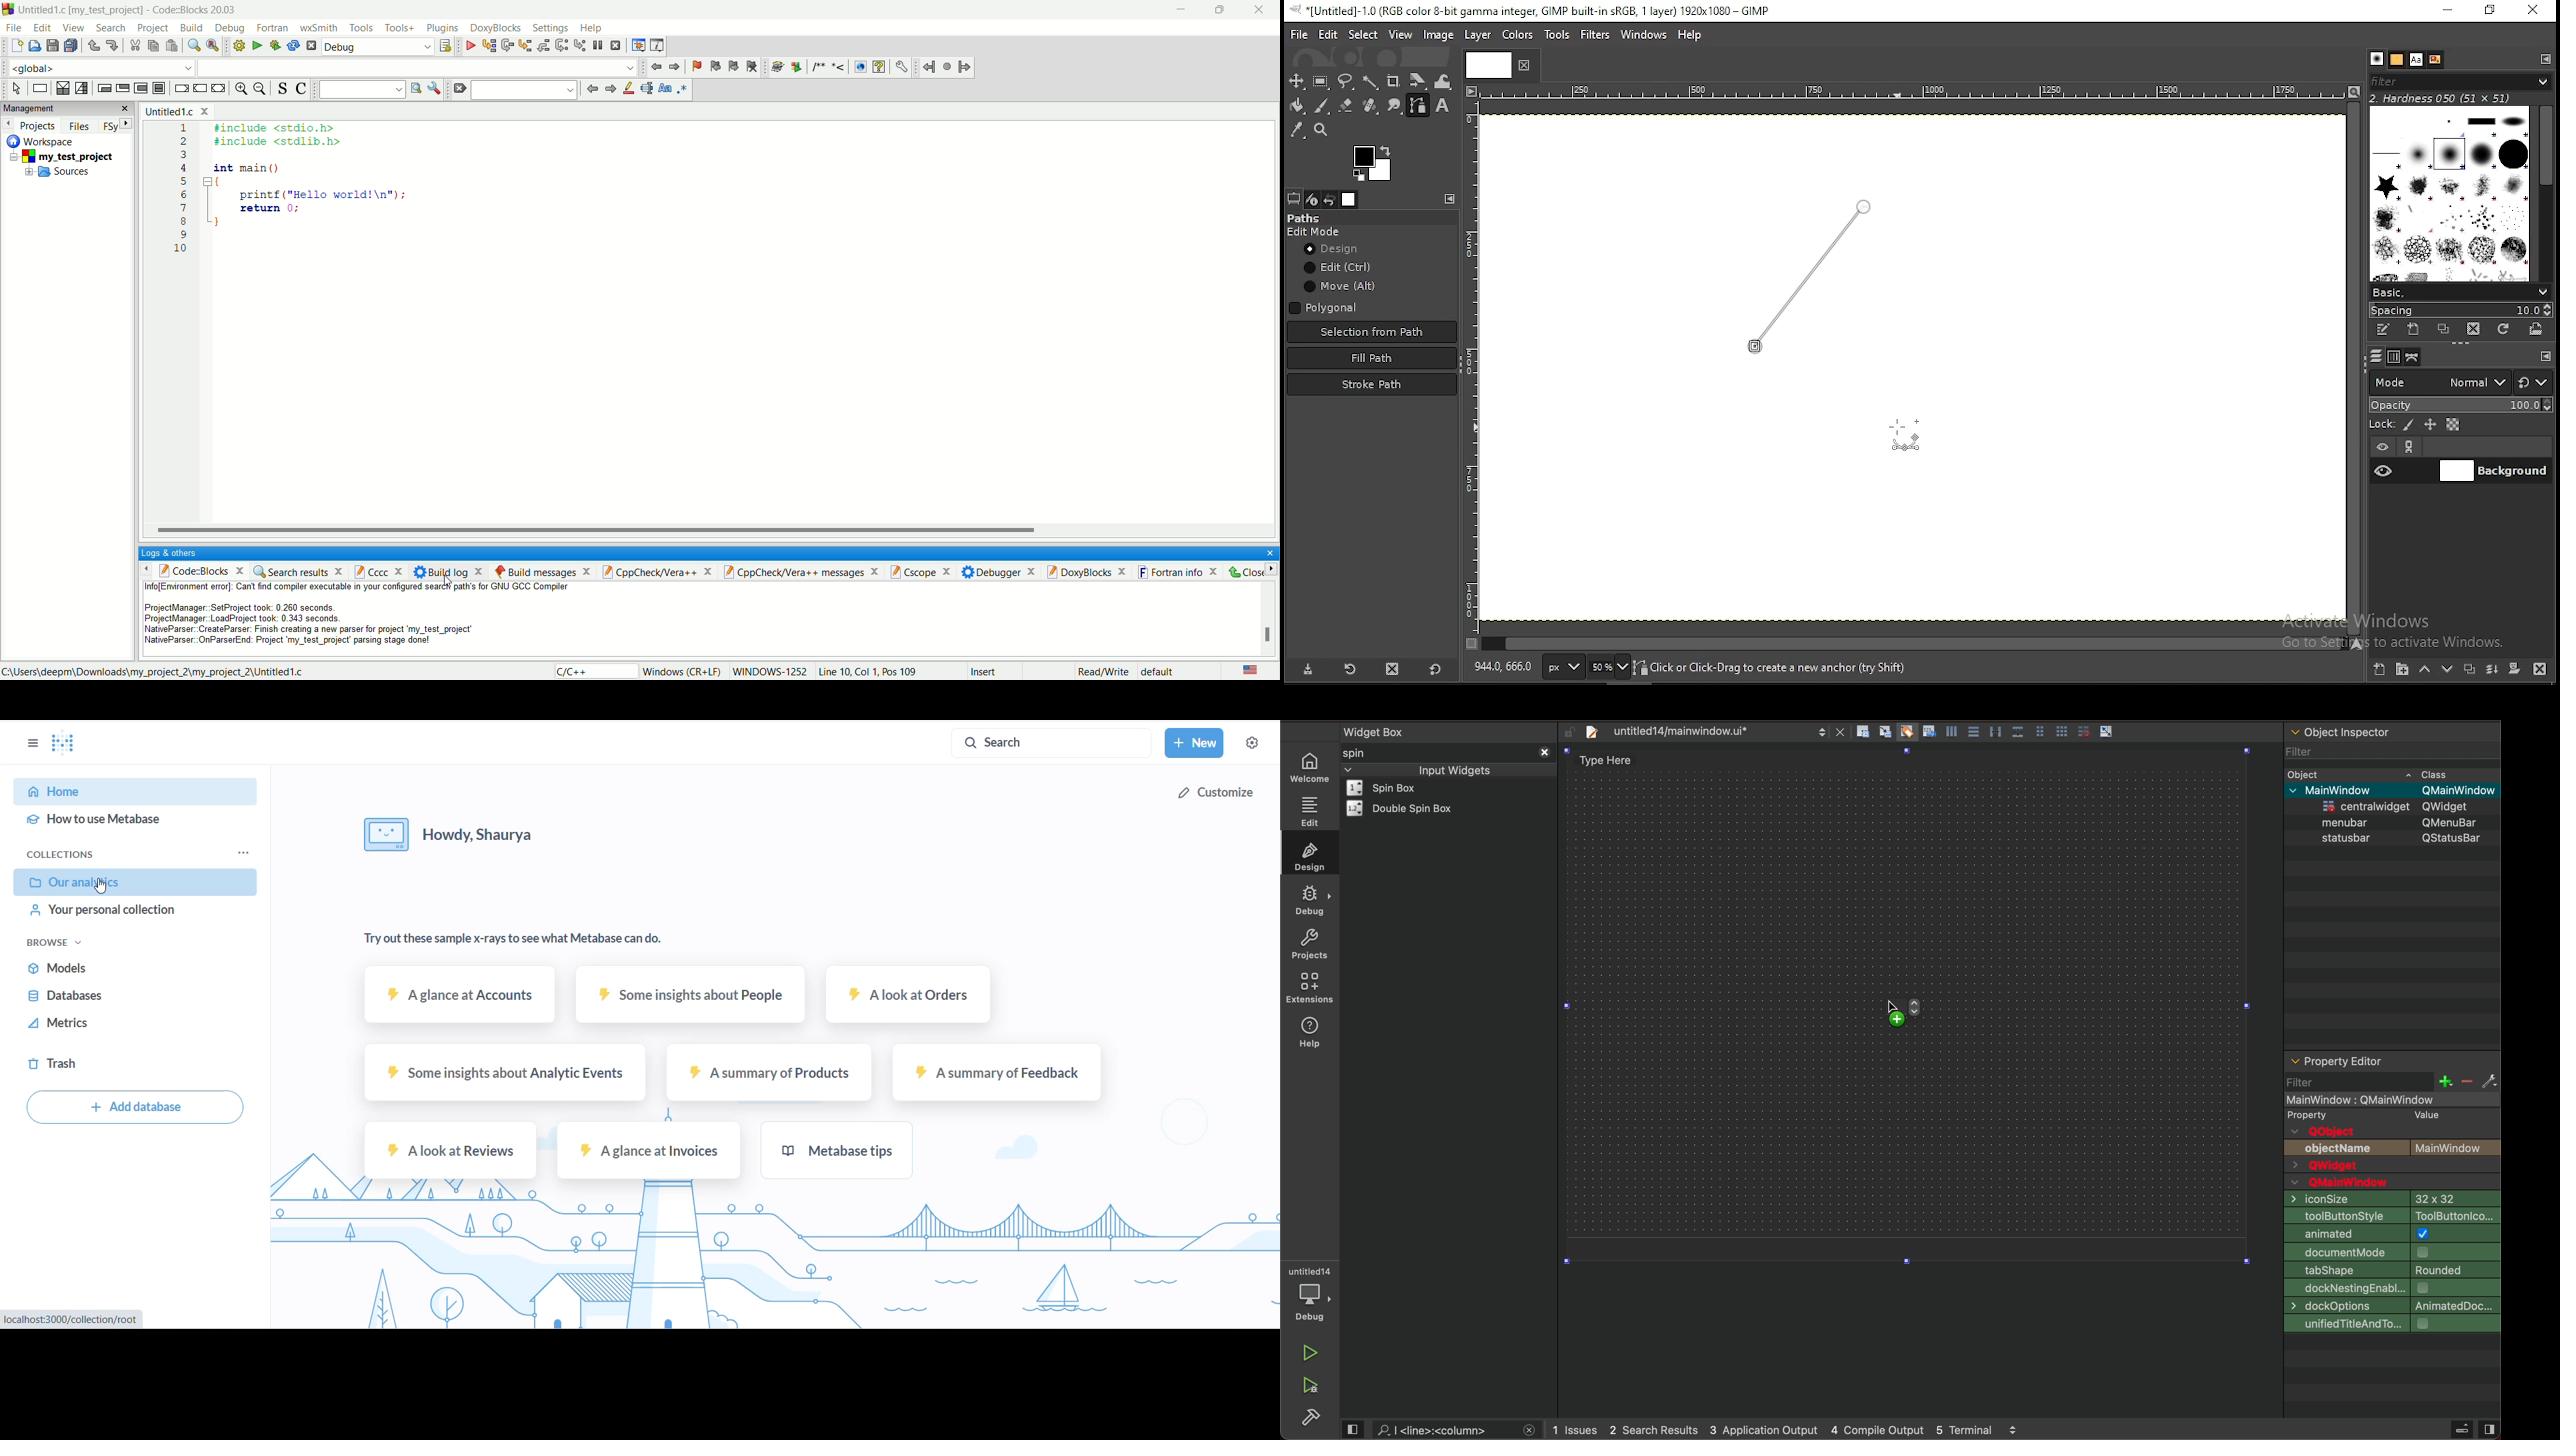 The image size is (2576, 1456). Describe the element at coordinates (1405, 809) in the screenshot. I see `widget` at that location.